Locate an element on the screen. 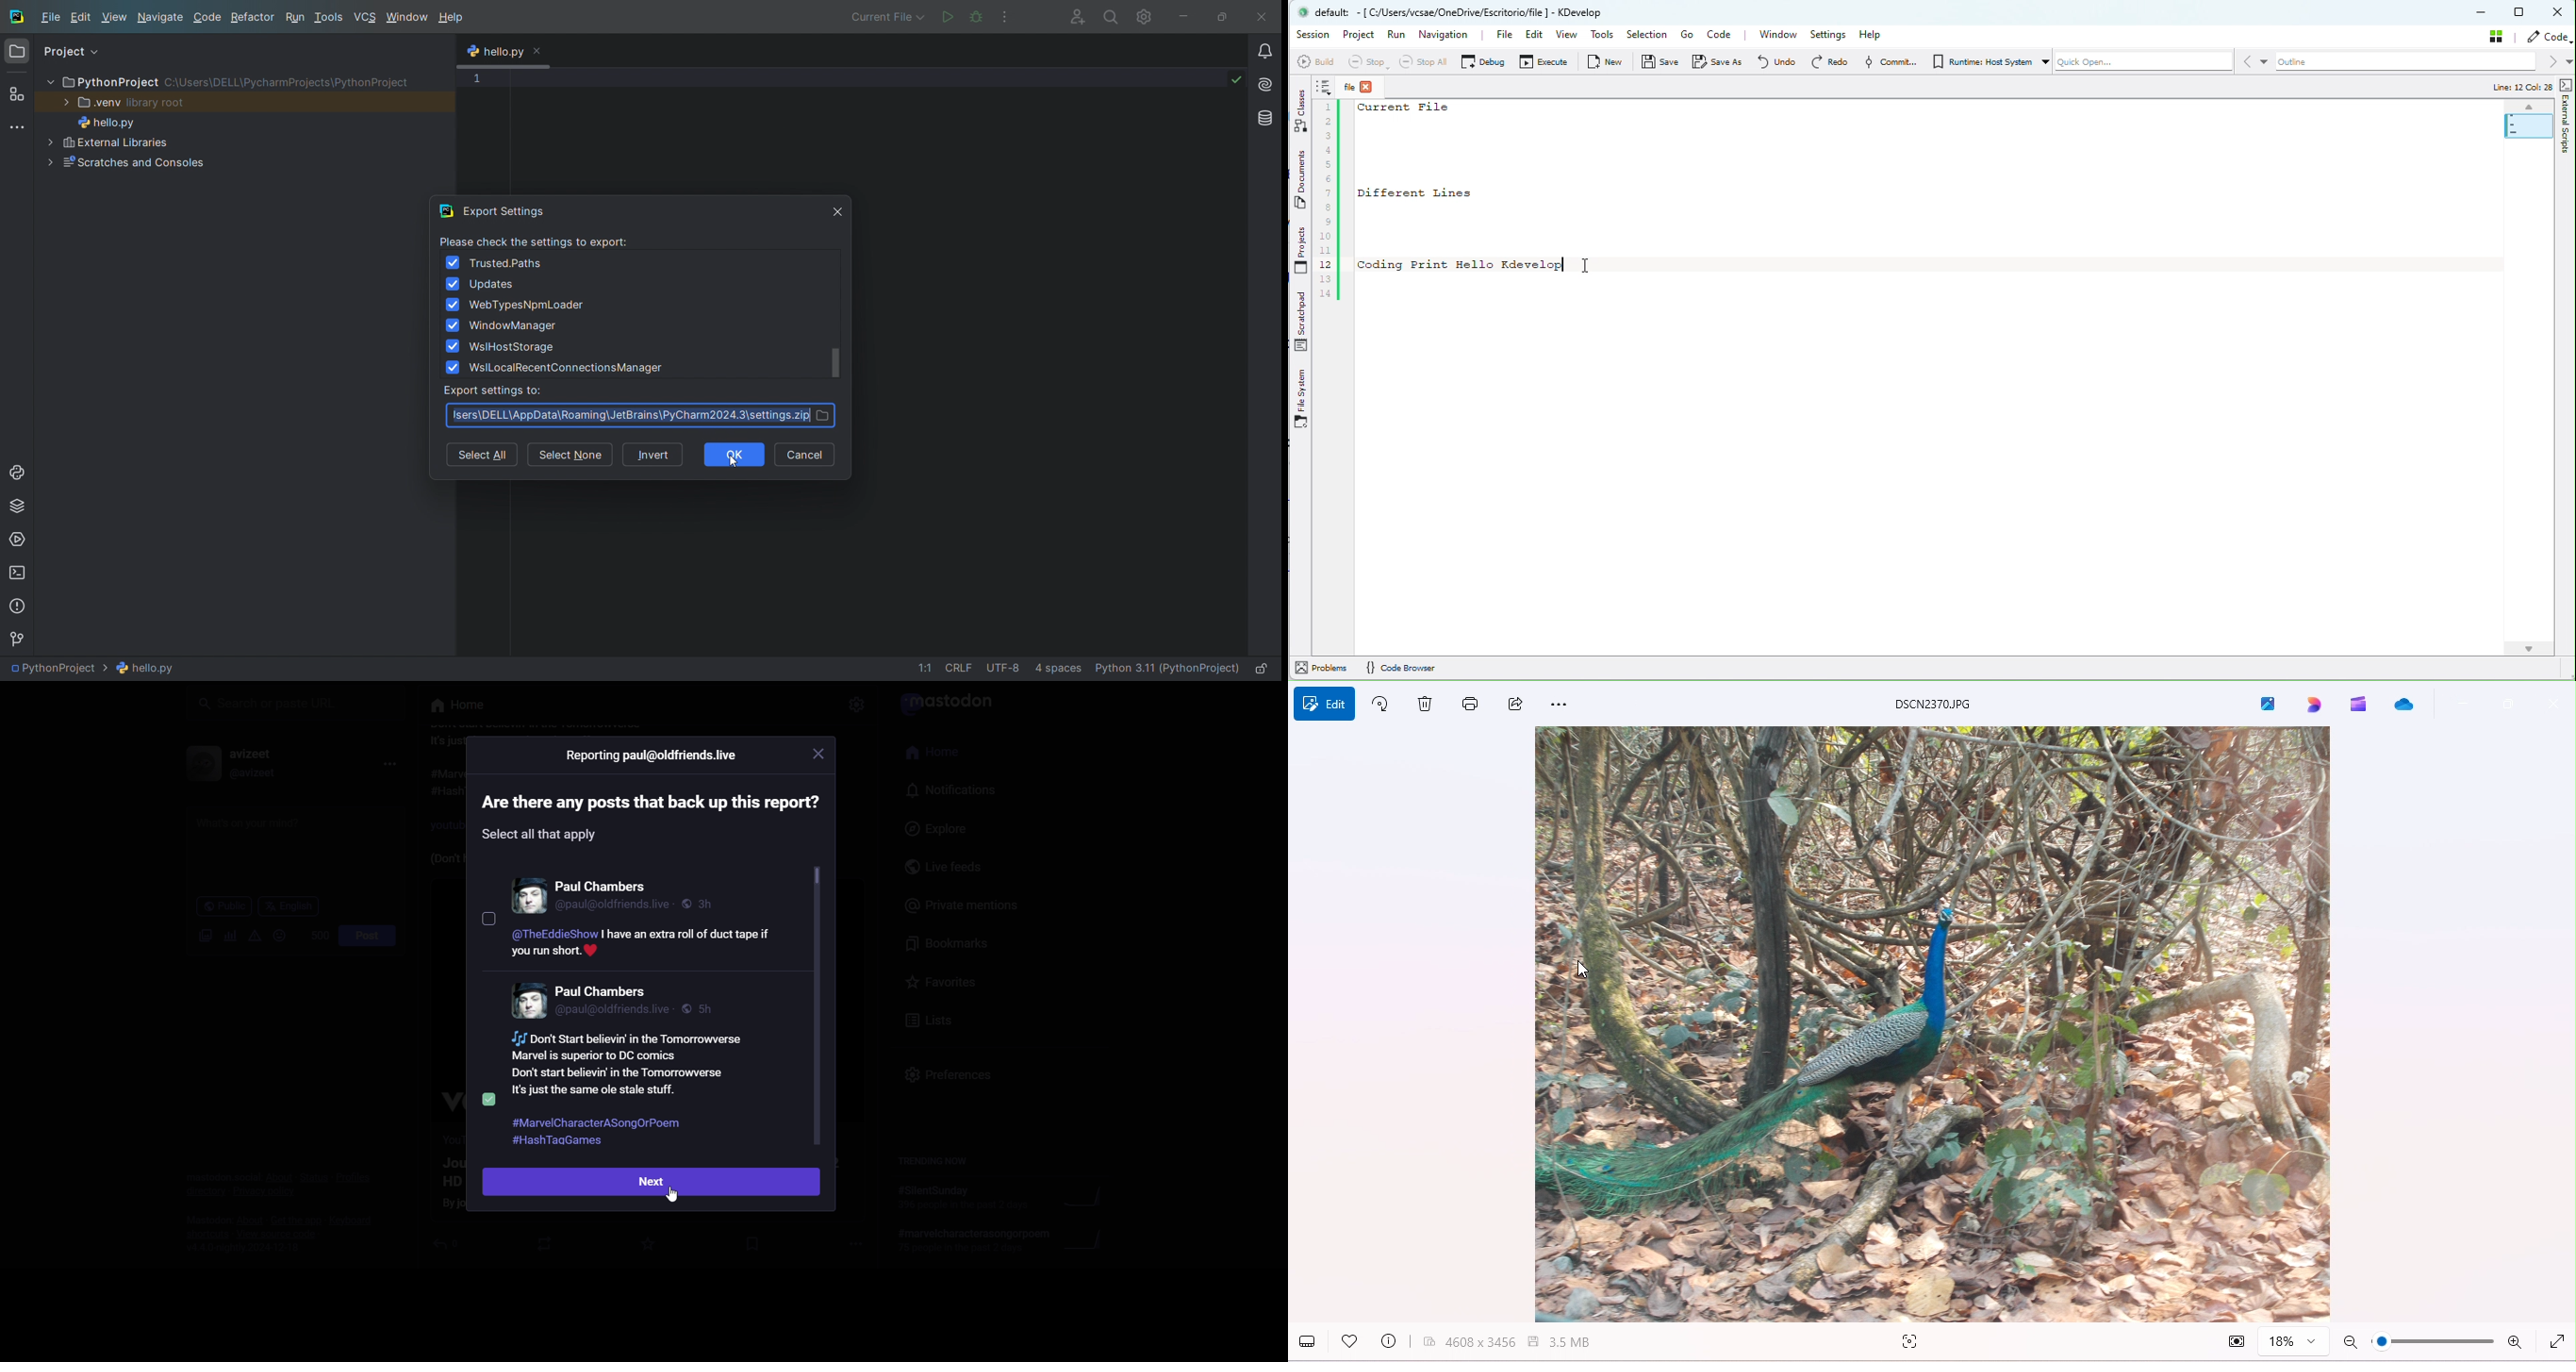   is located at coordinates (571, 1141).